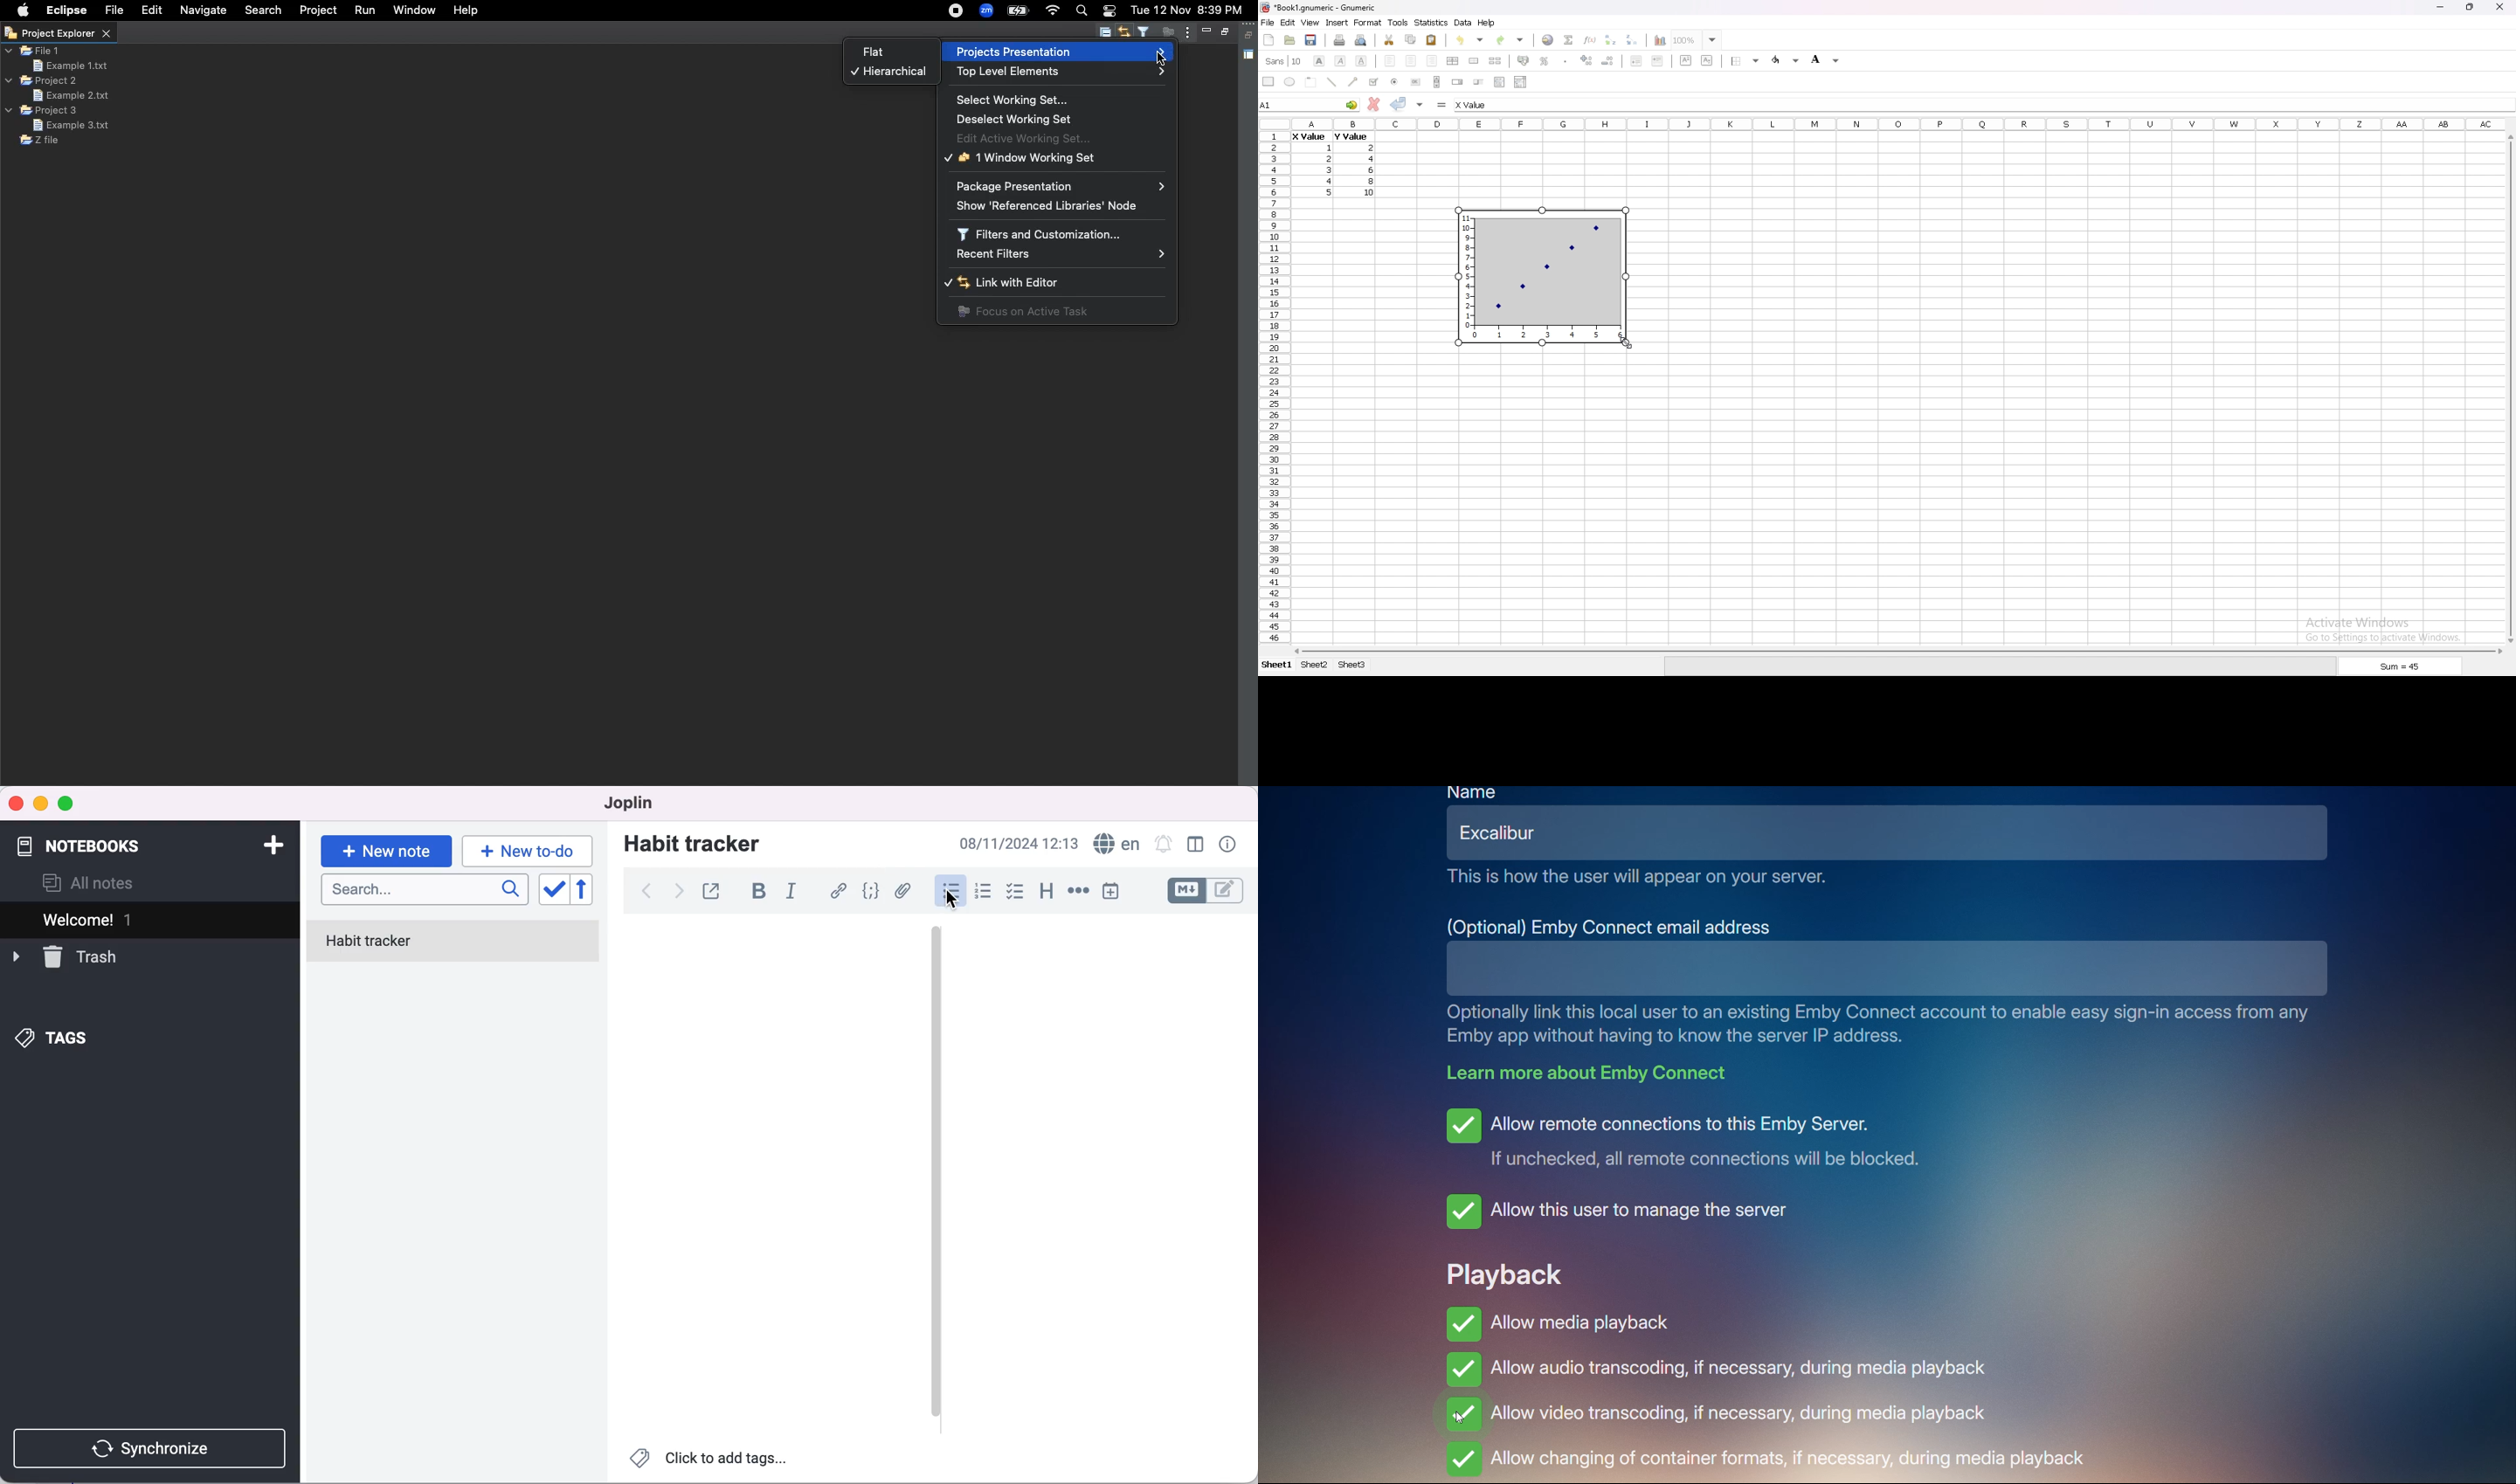 This screenshot has height=1484, width=2520. I want to click on slider, so click(1479, 81).